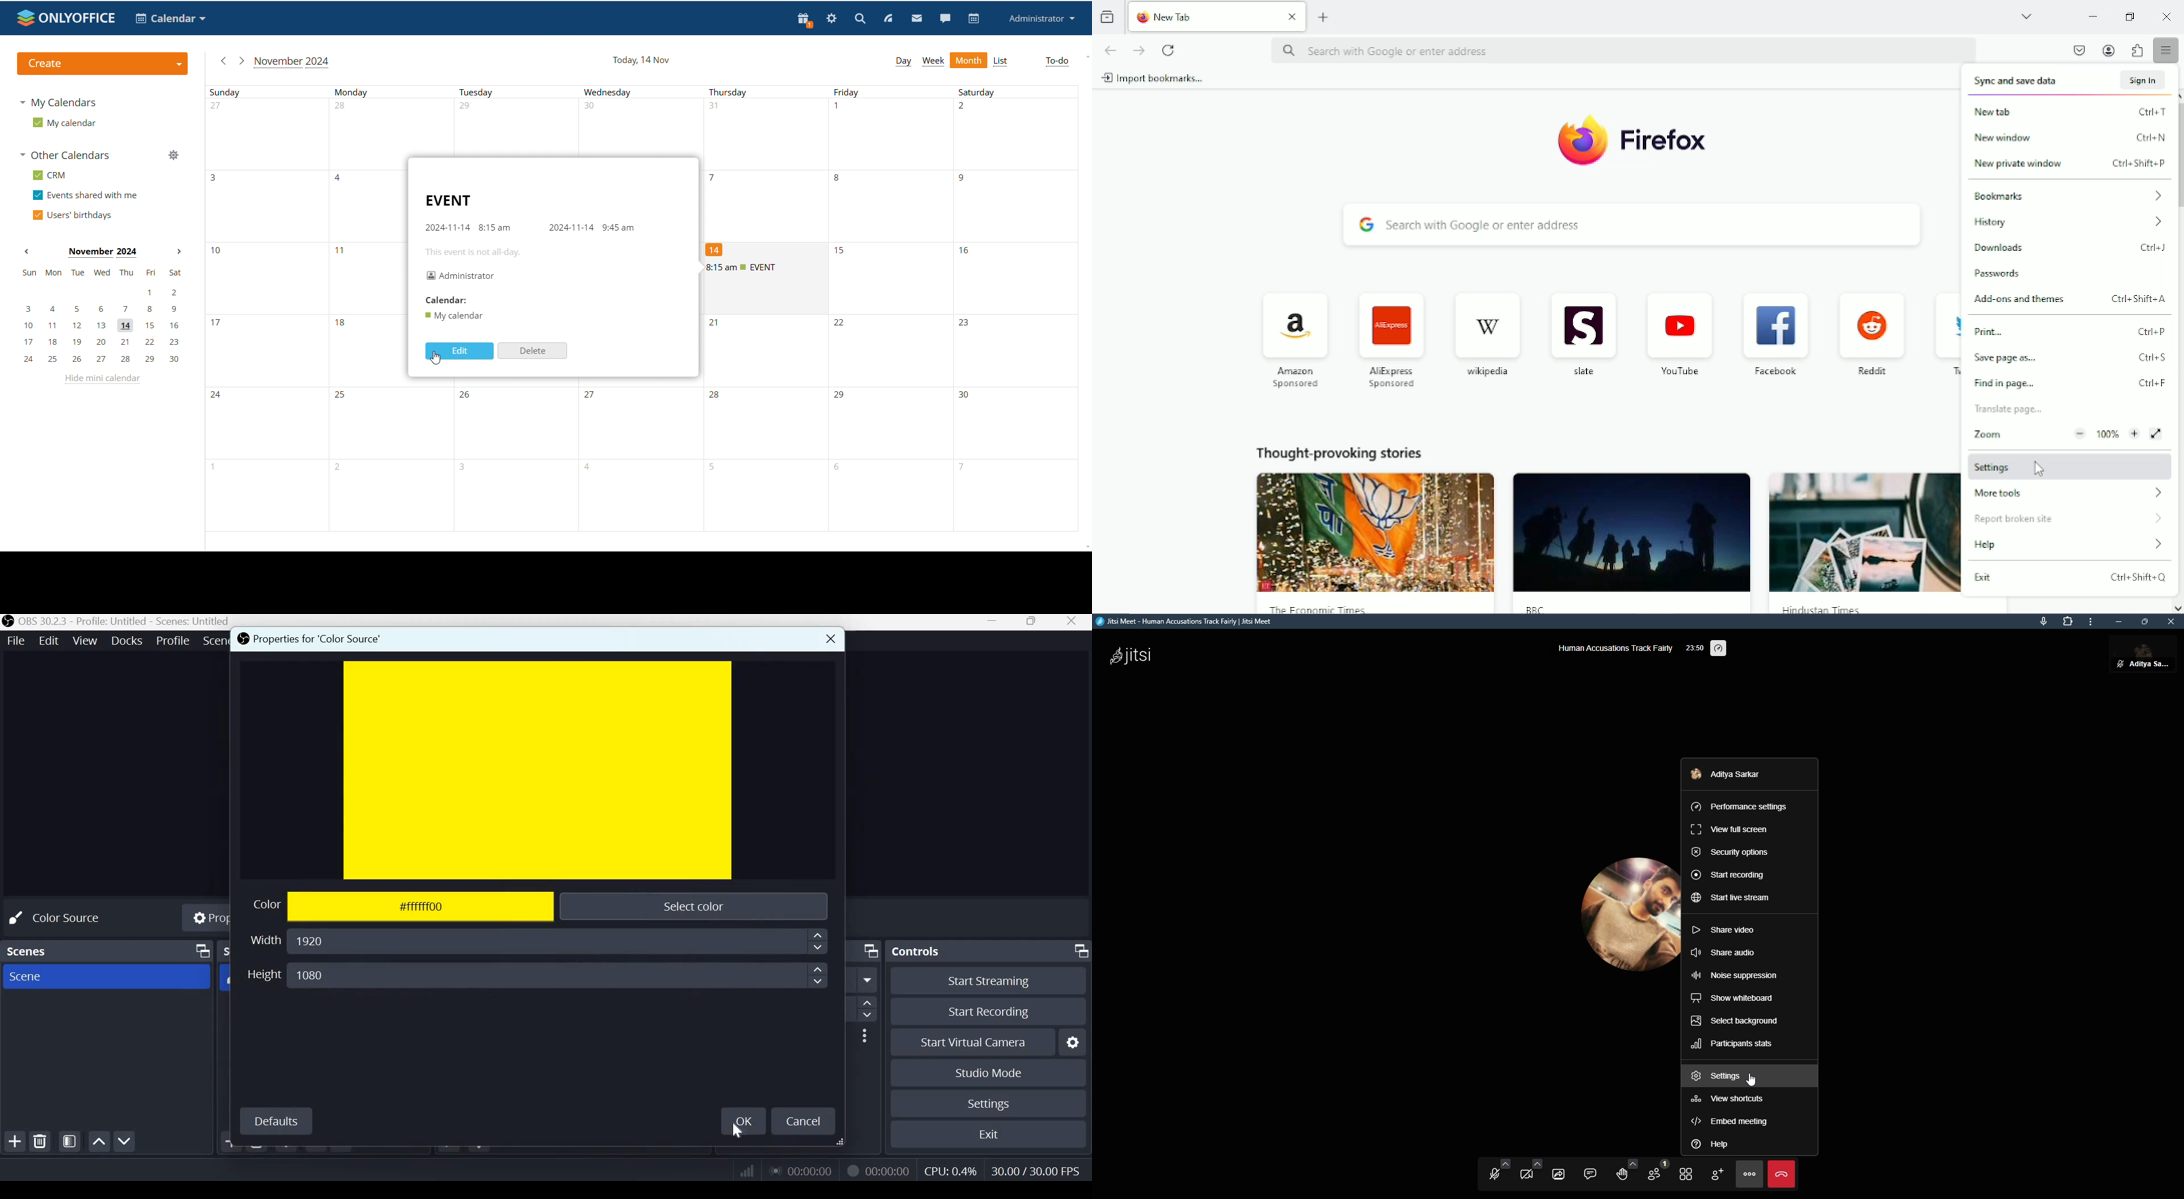  Describe the element at coordinates (1190, 621) in the screenshot. I see `jitsi` at that location.